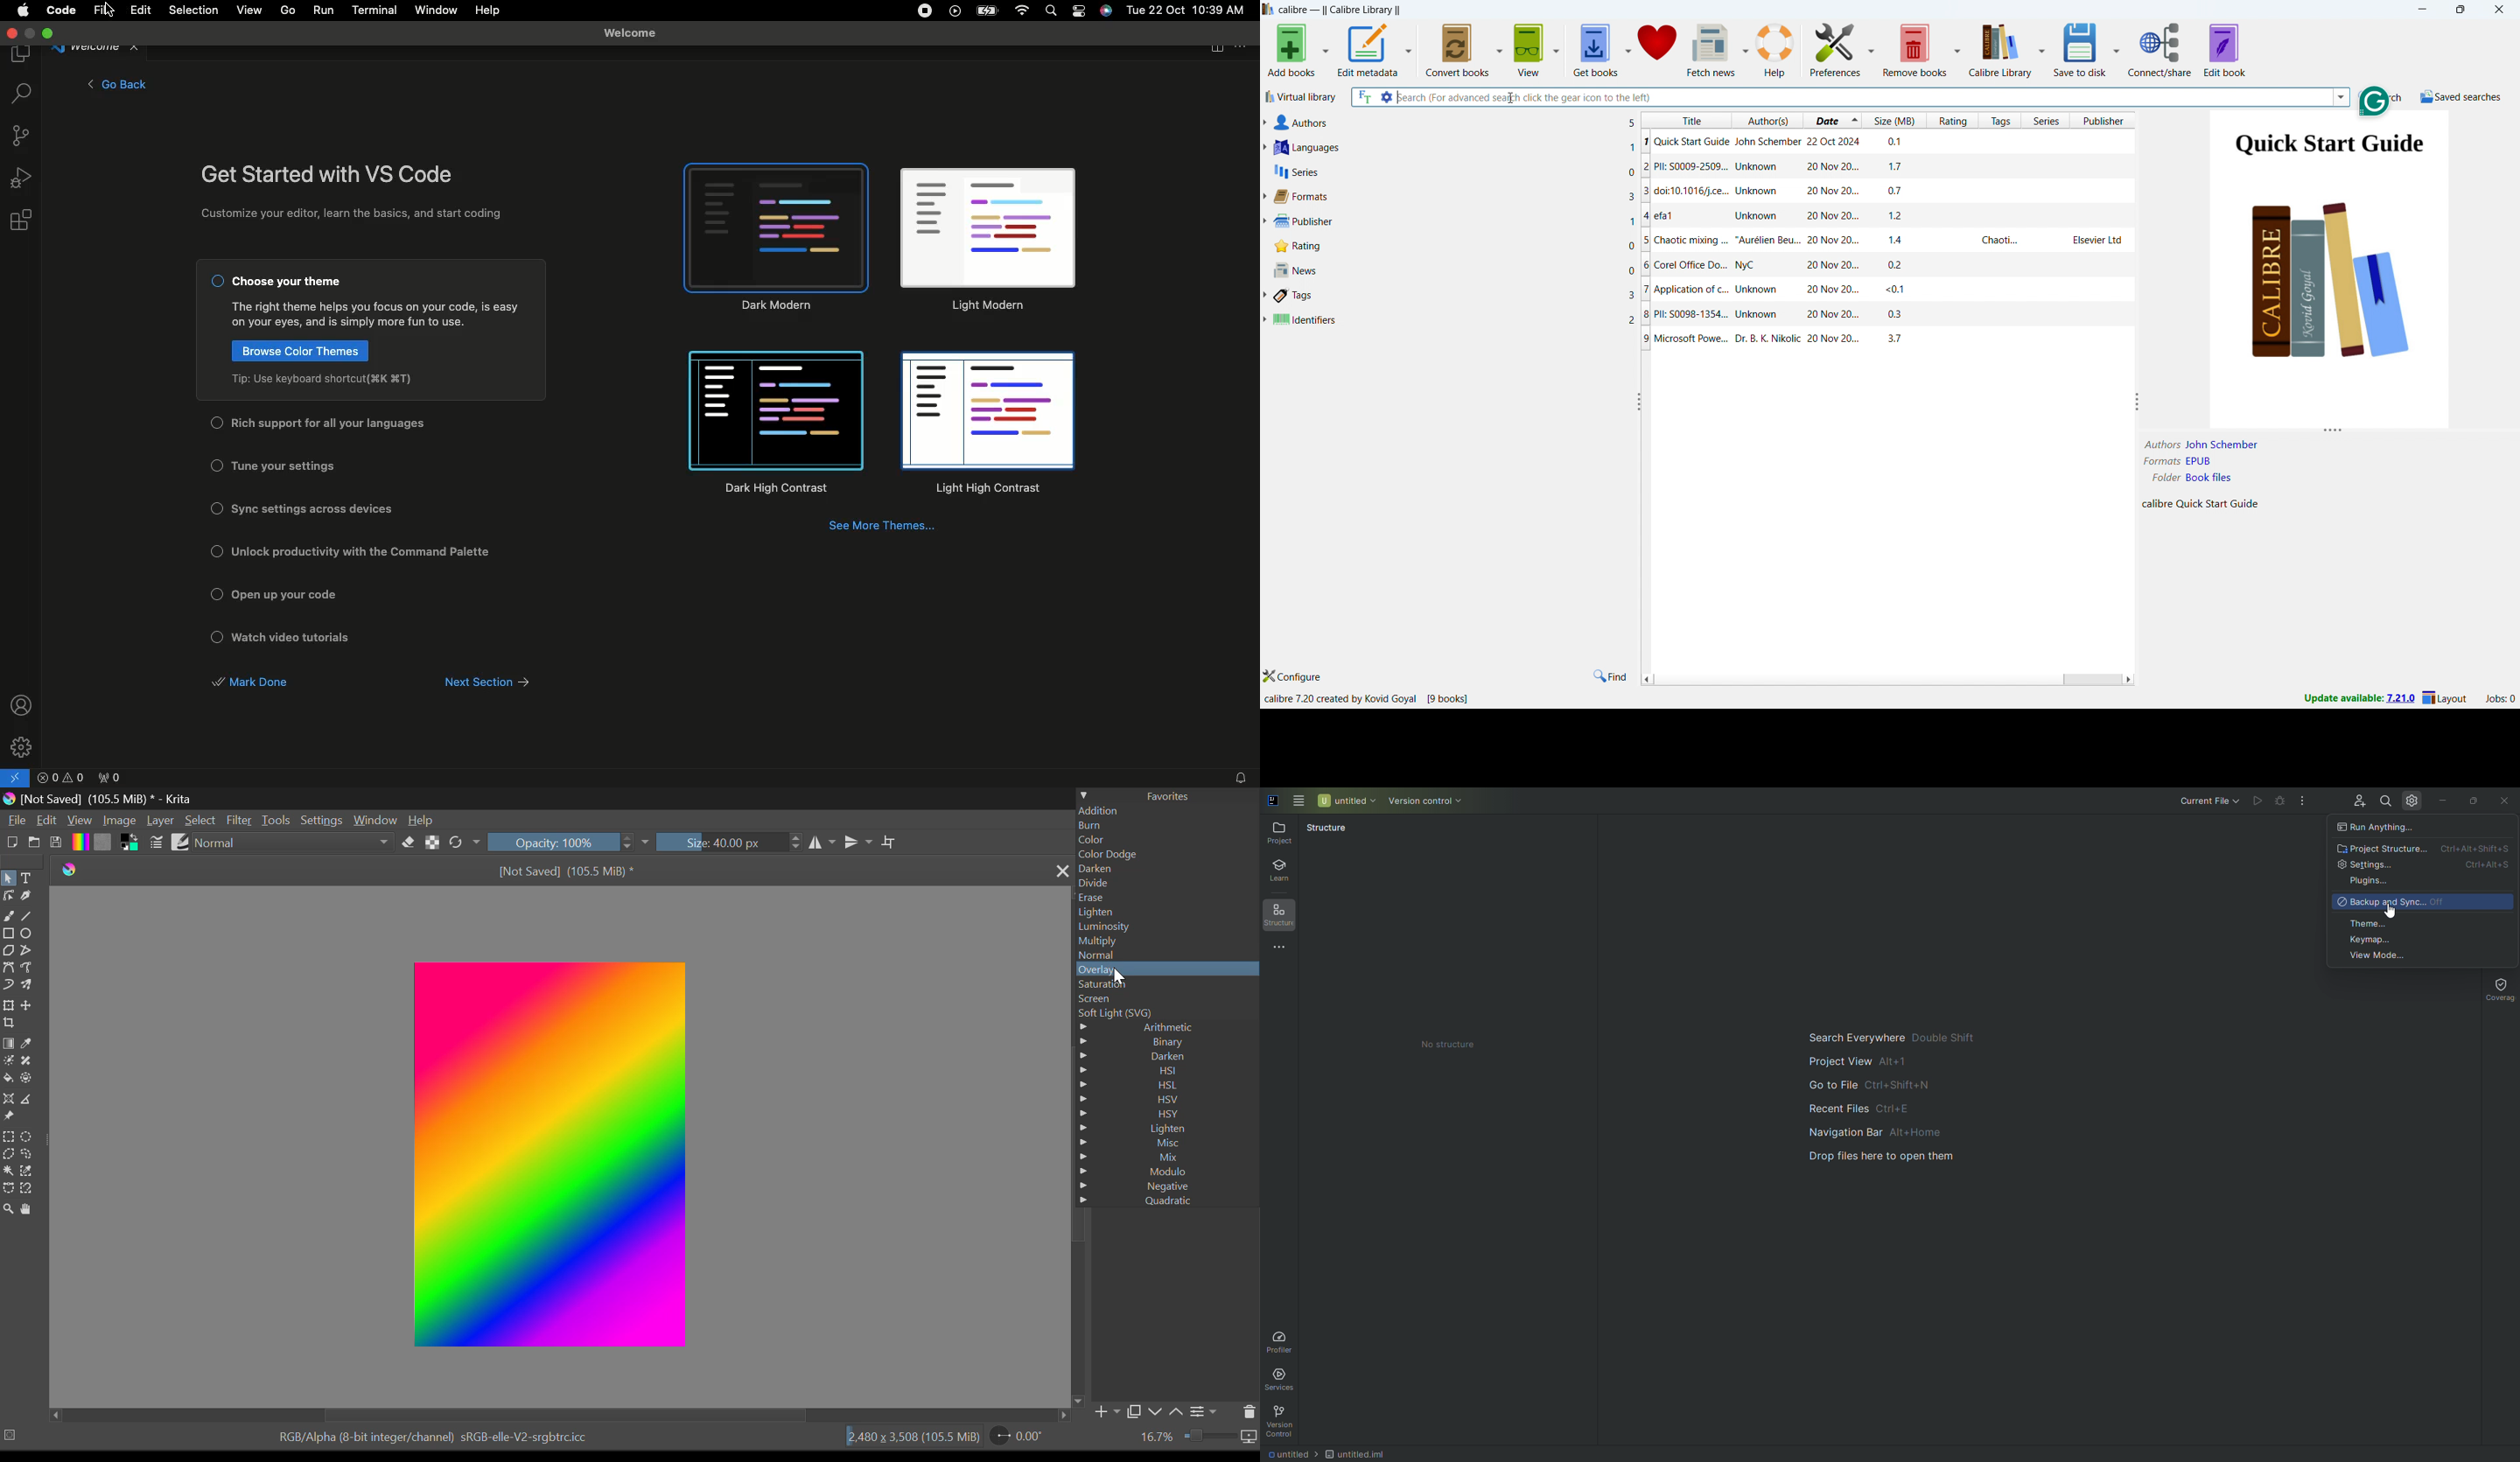 The width and height of the screenshot is (2520, 1484). I want to click on Color, so click(1166, 840).